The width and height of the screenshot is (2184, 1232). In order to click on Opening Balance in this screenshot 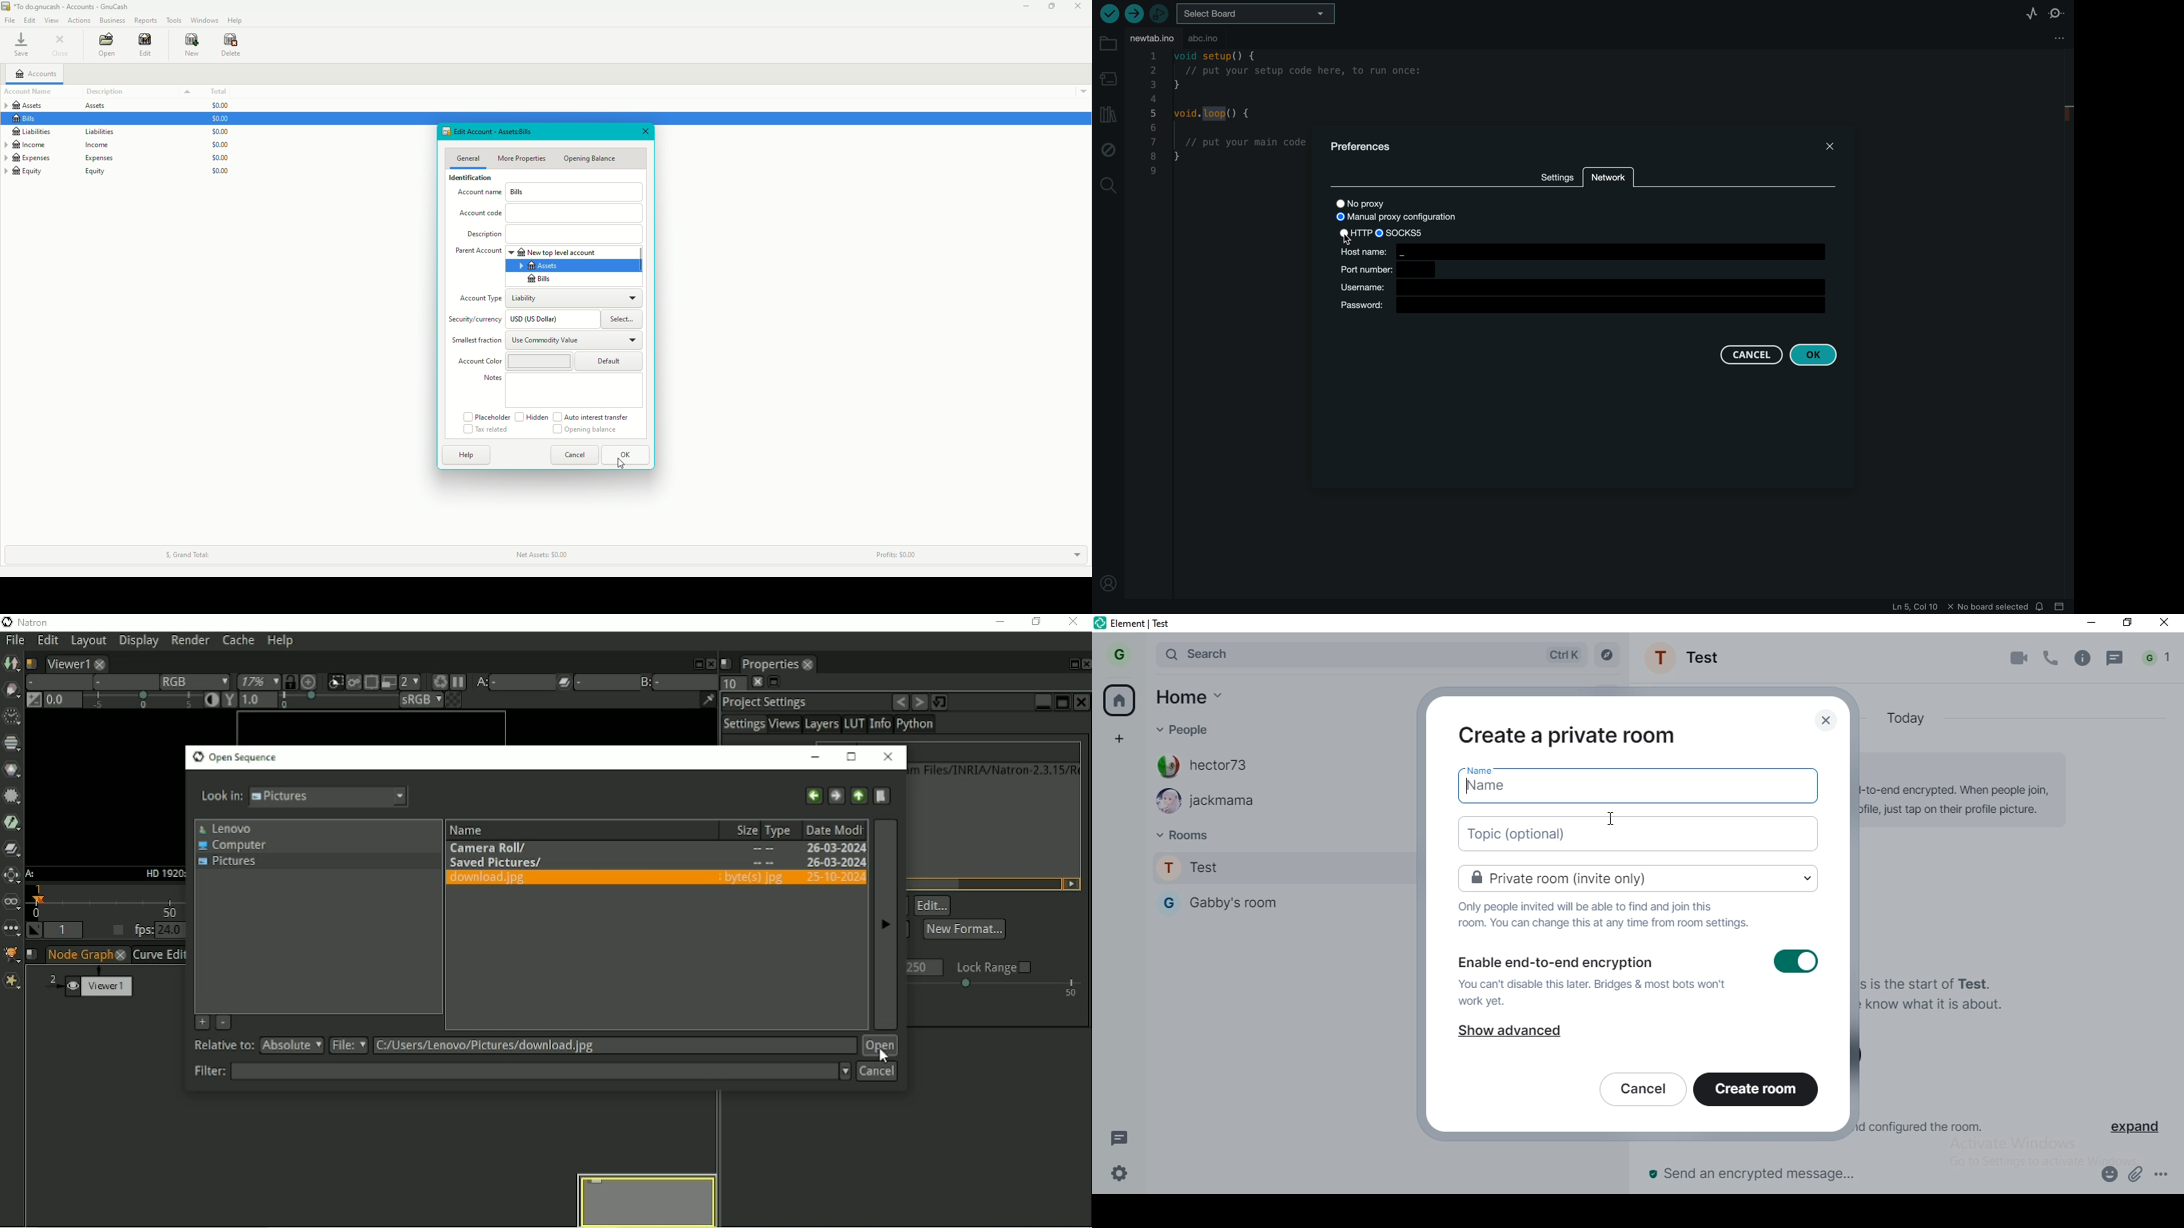, I will do `click(586, 432)`.